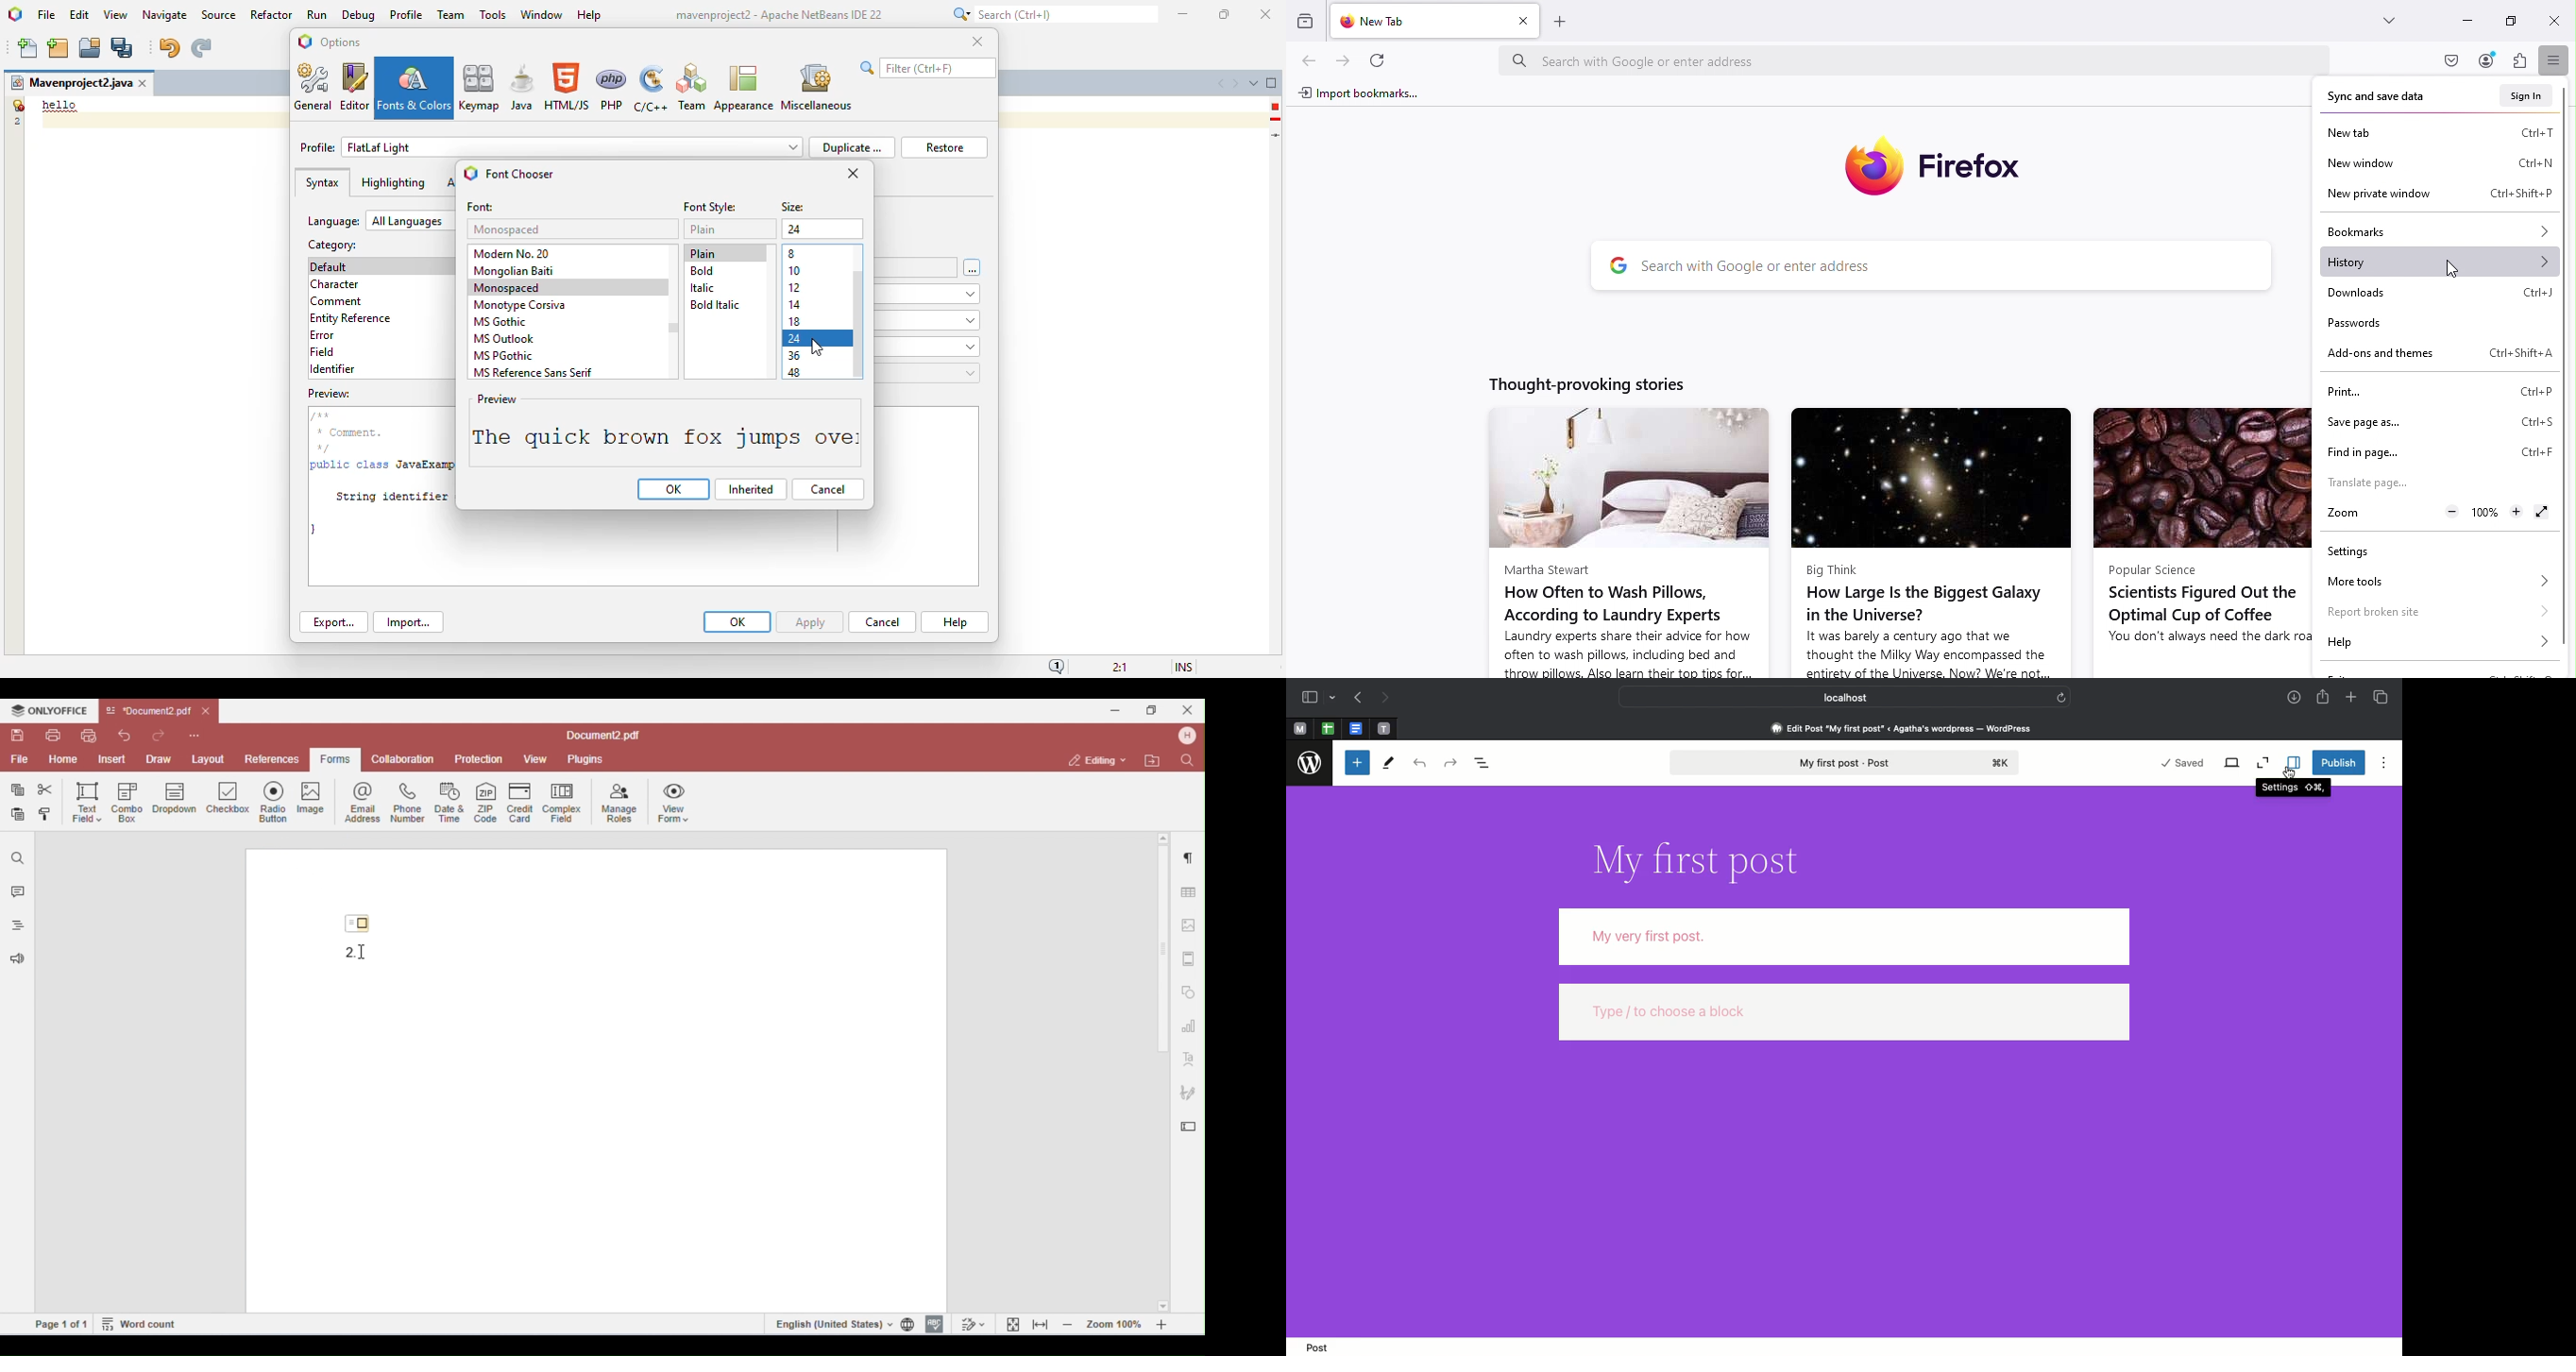 The width and height of the screenshot is (2576, 1372). Describe the element at coordinates (2526, 95) in the screenshot. I see `Sign in` at that location.